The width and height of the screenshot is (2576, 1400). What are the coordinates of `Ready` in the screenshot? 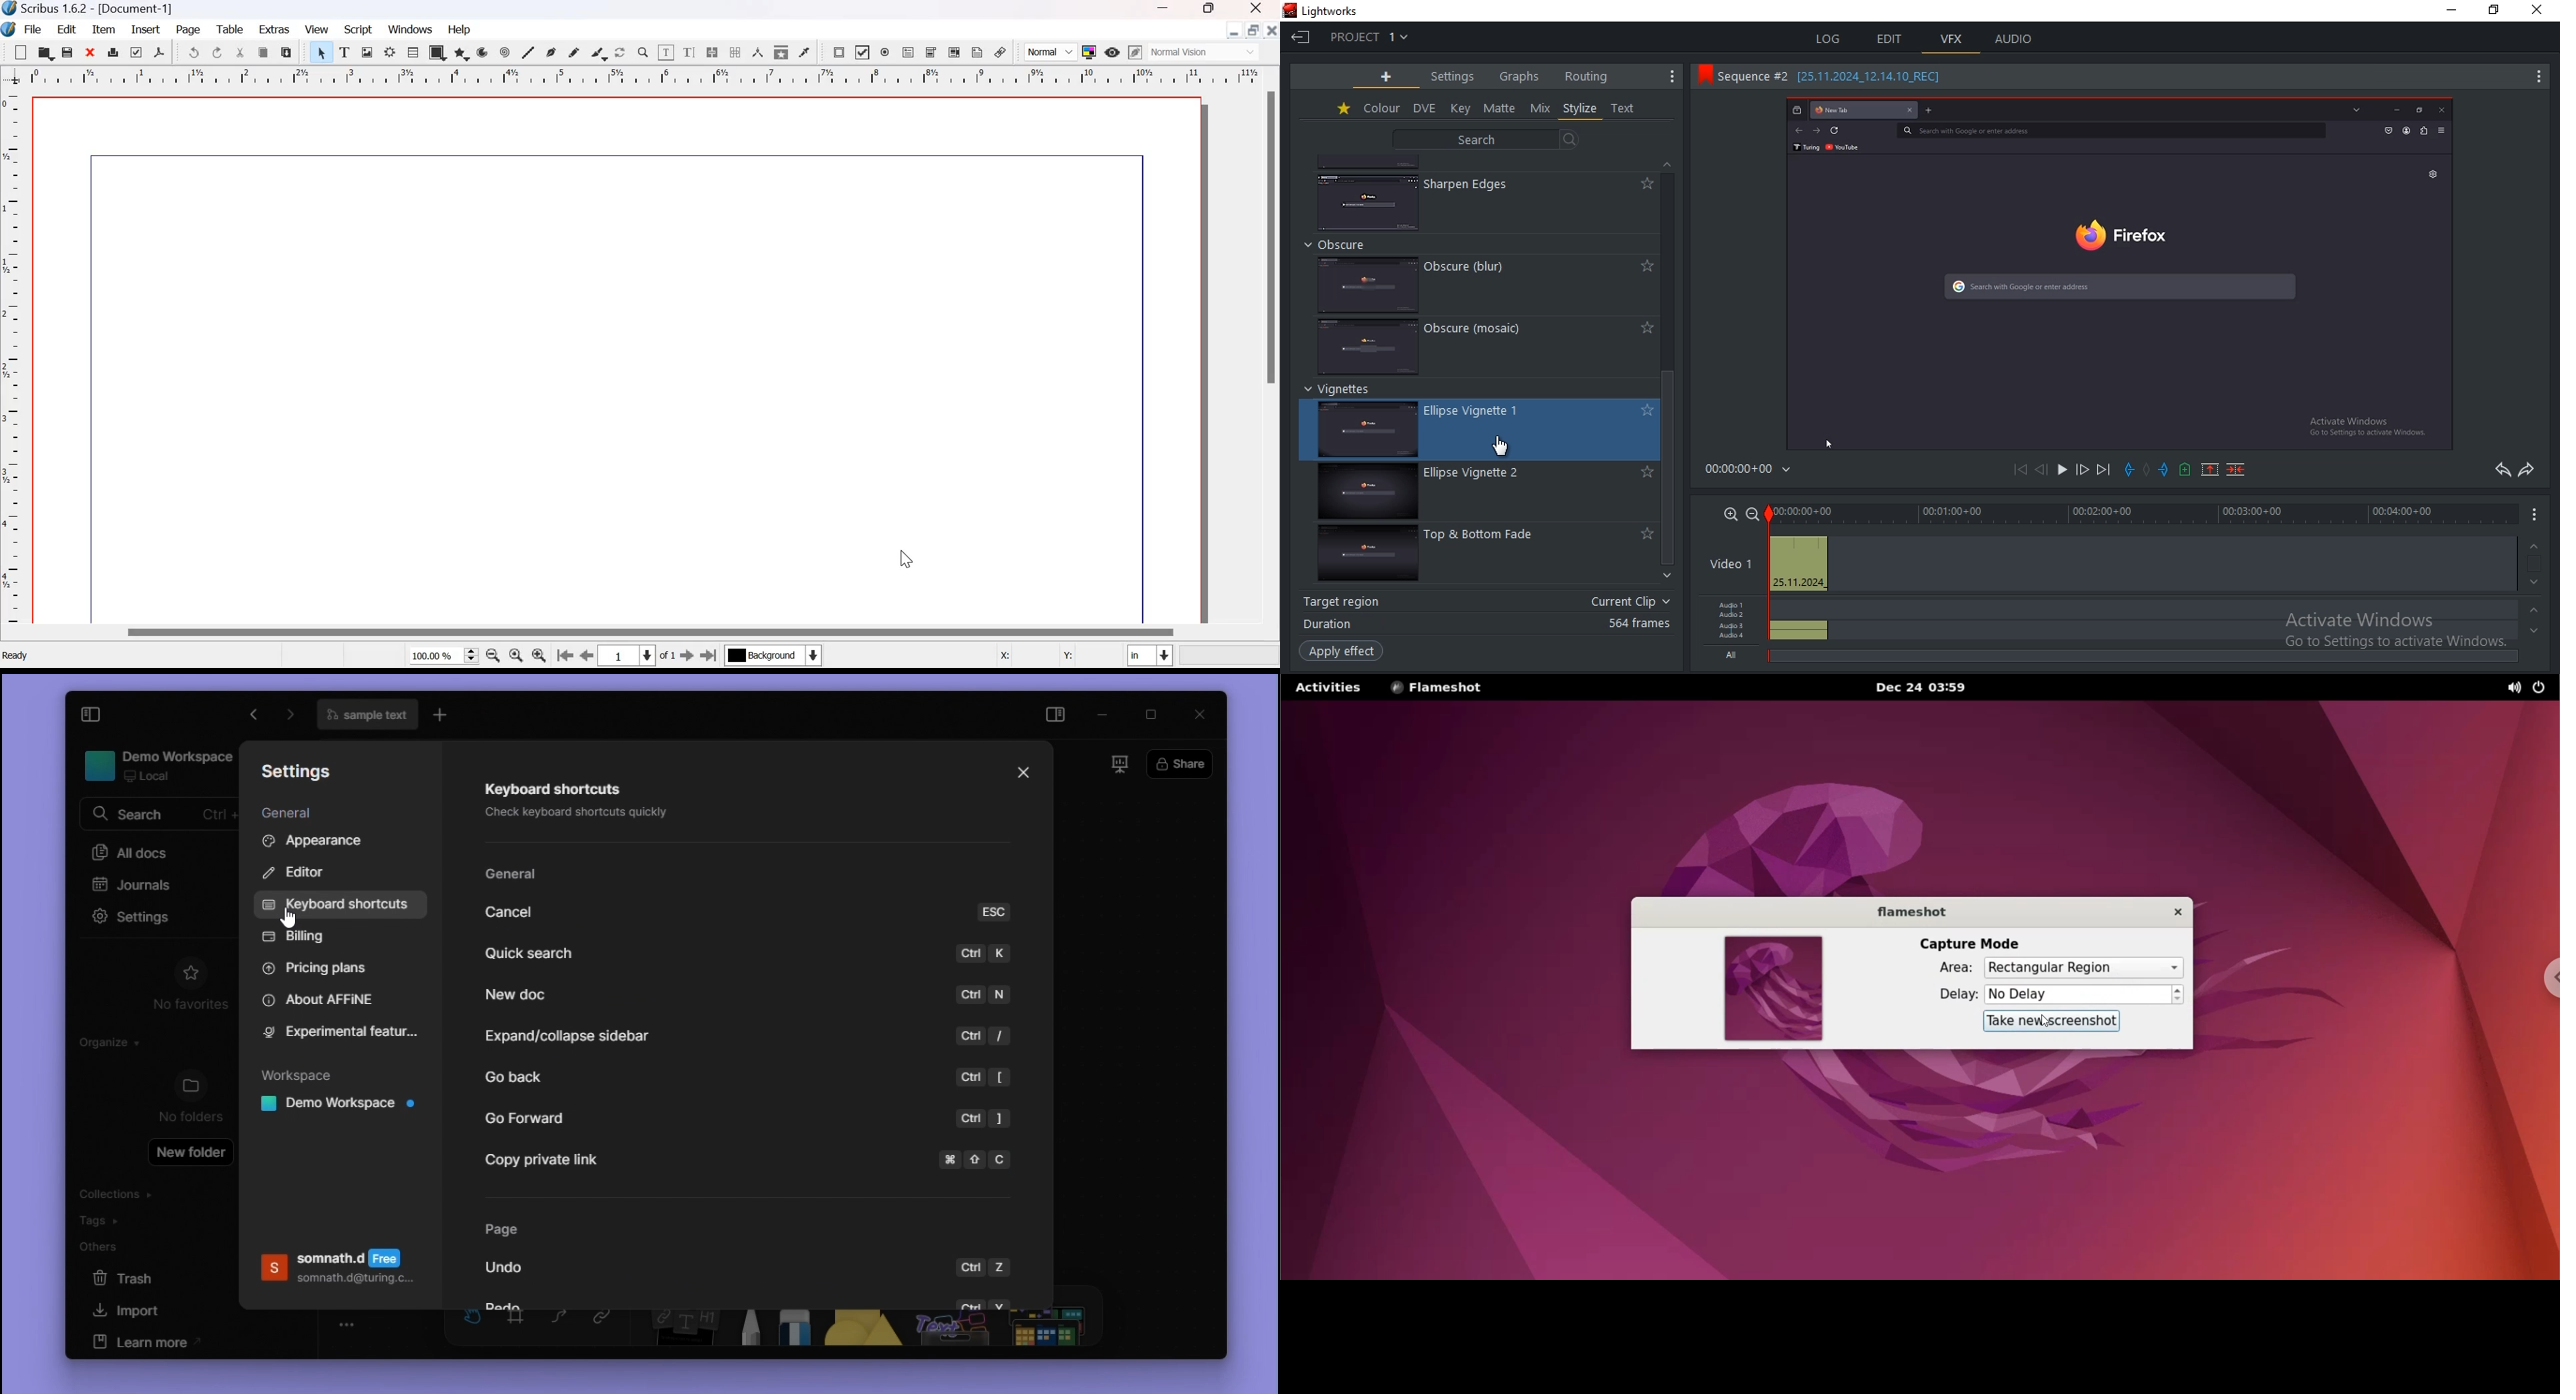 It's located at (17, 655).